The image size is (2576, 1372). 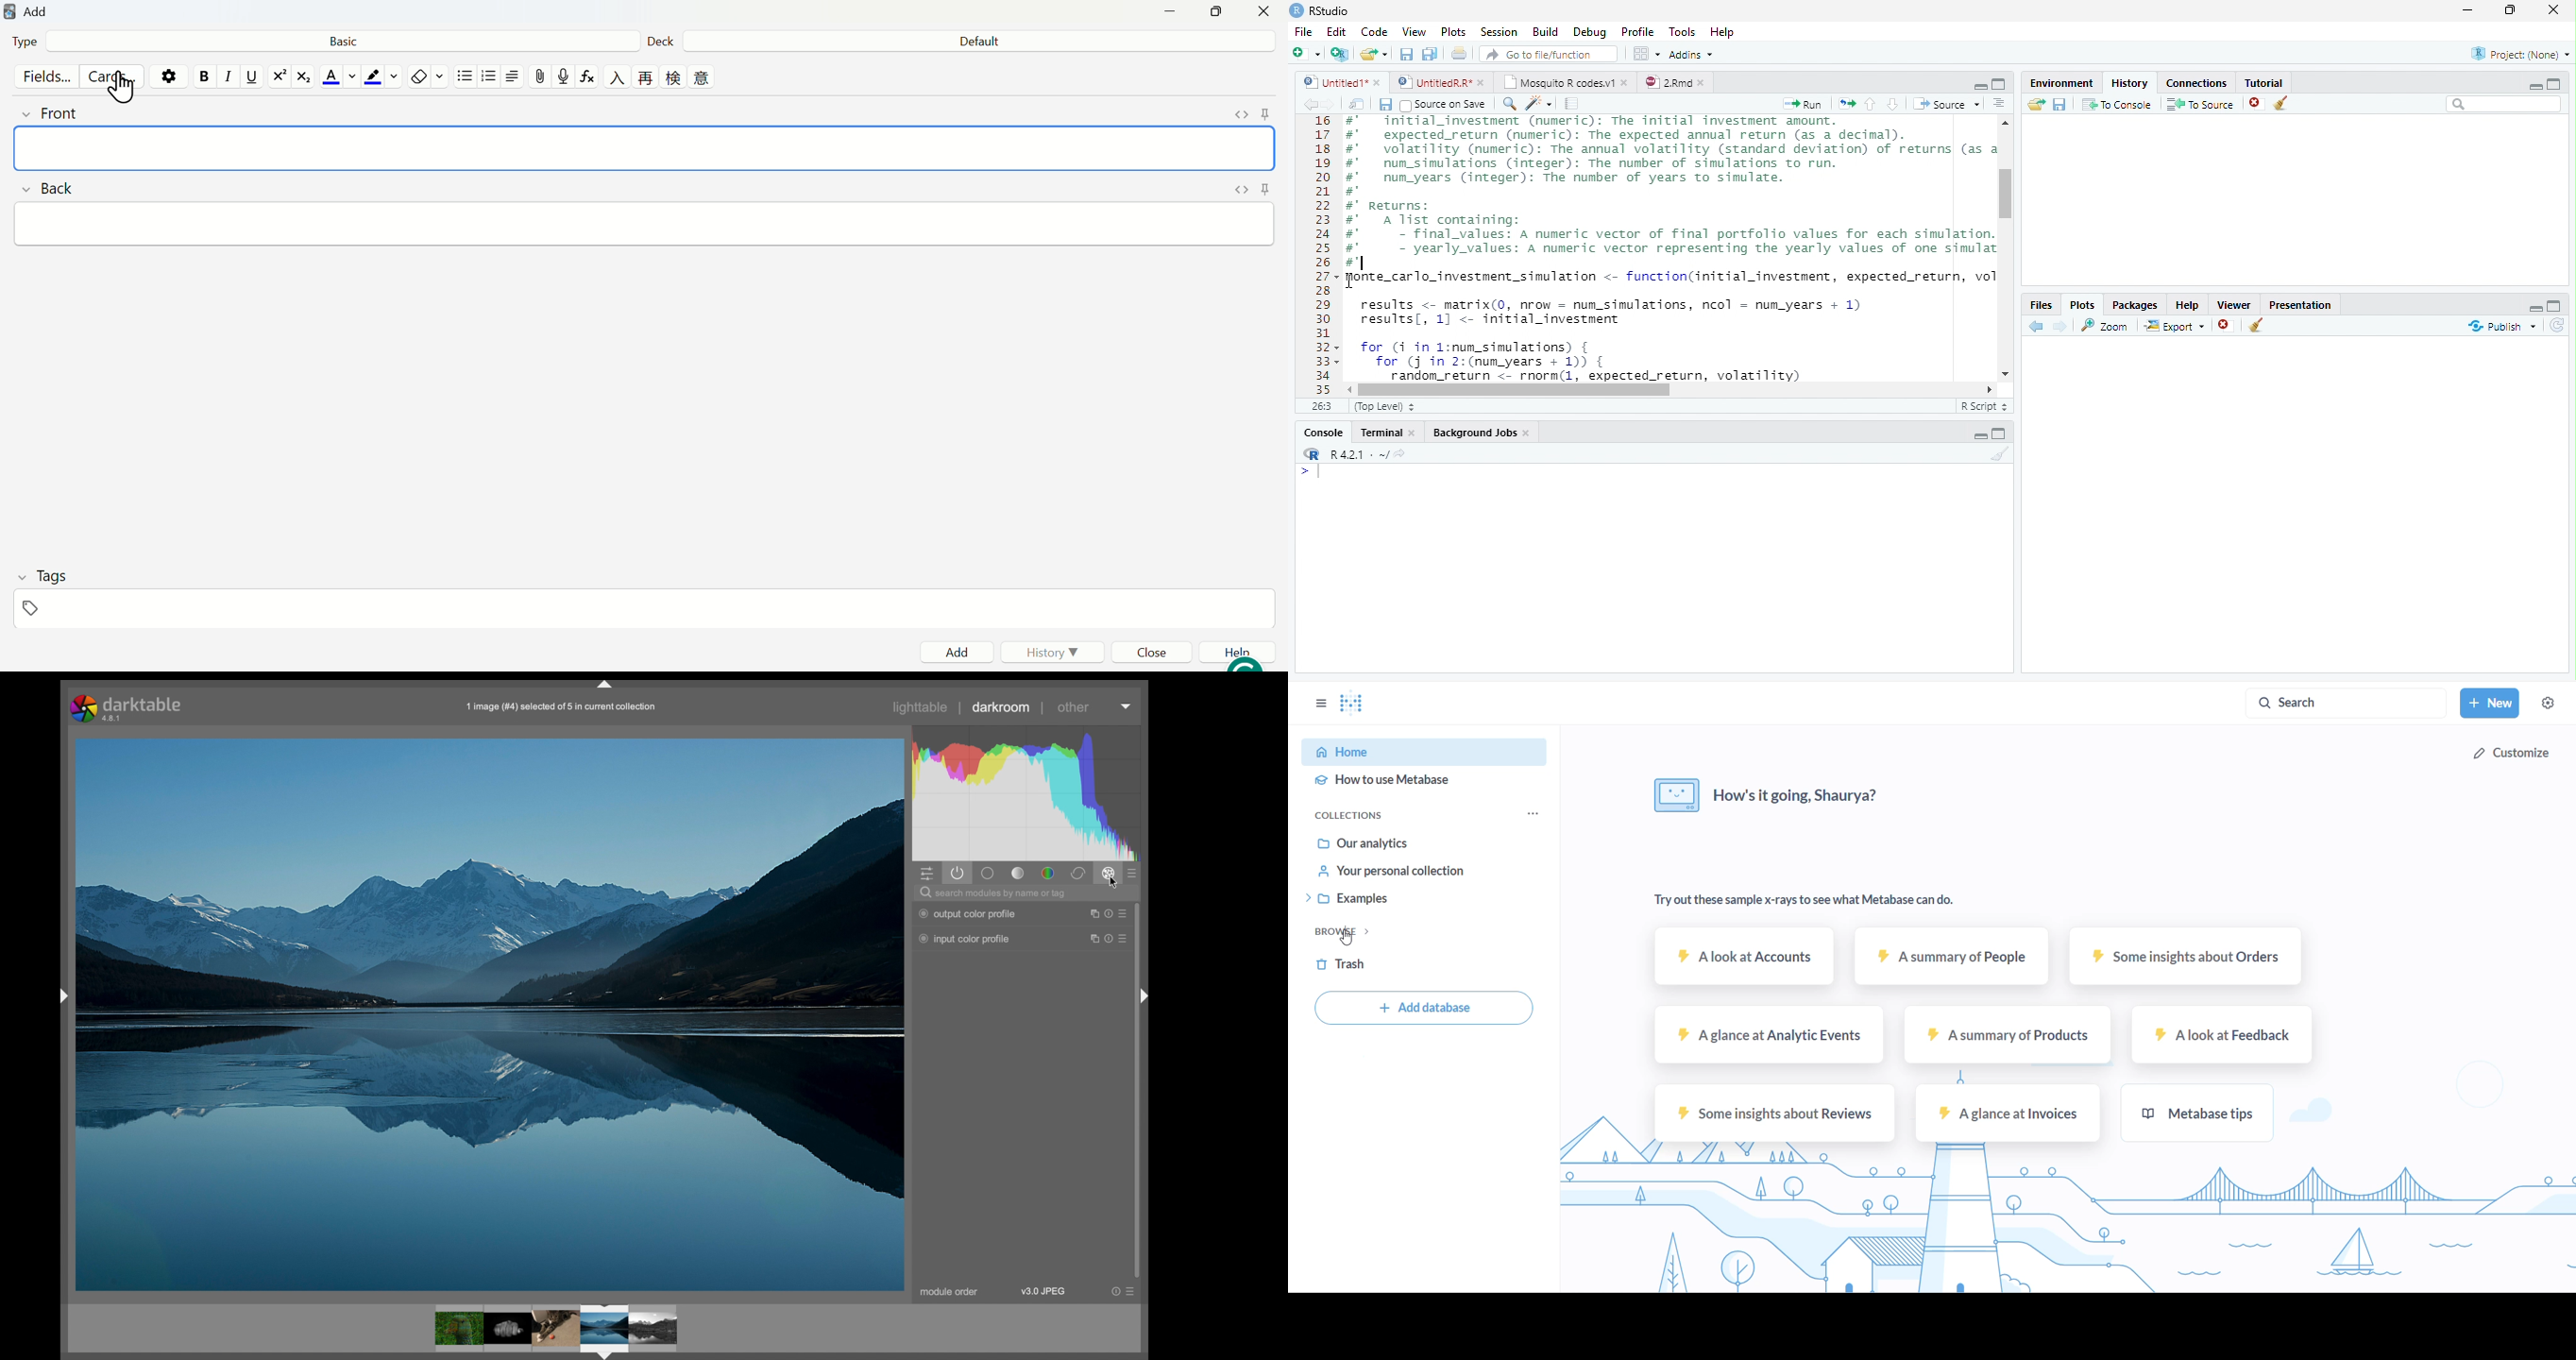 What do you see at coordinates (1546, 32) in the screenshot?
I see `Build` at bounding box center [1546, 32].